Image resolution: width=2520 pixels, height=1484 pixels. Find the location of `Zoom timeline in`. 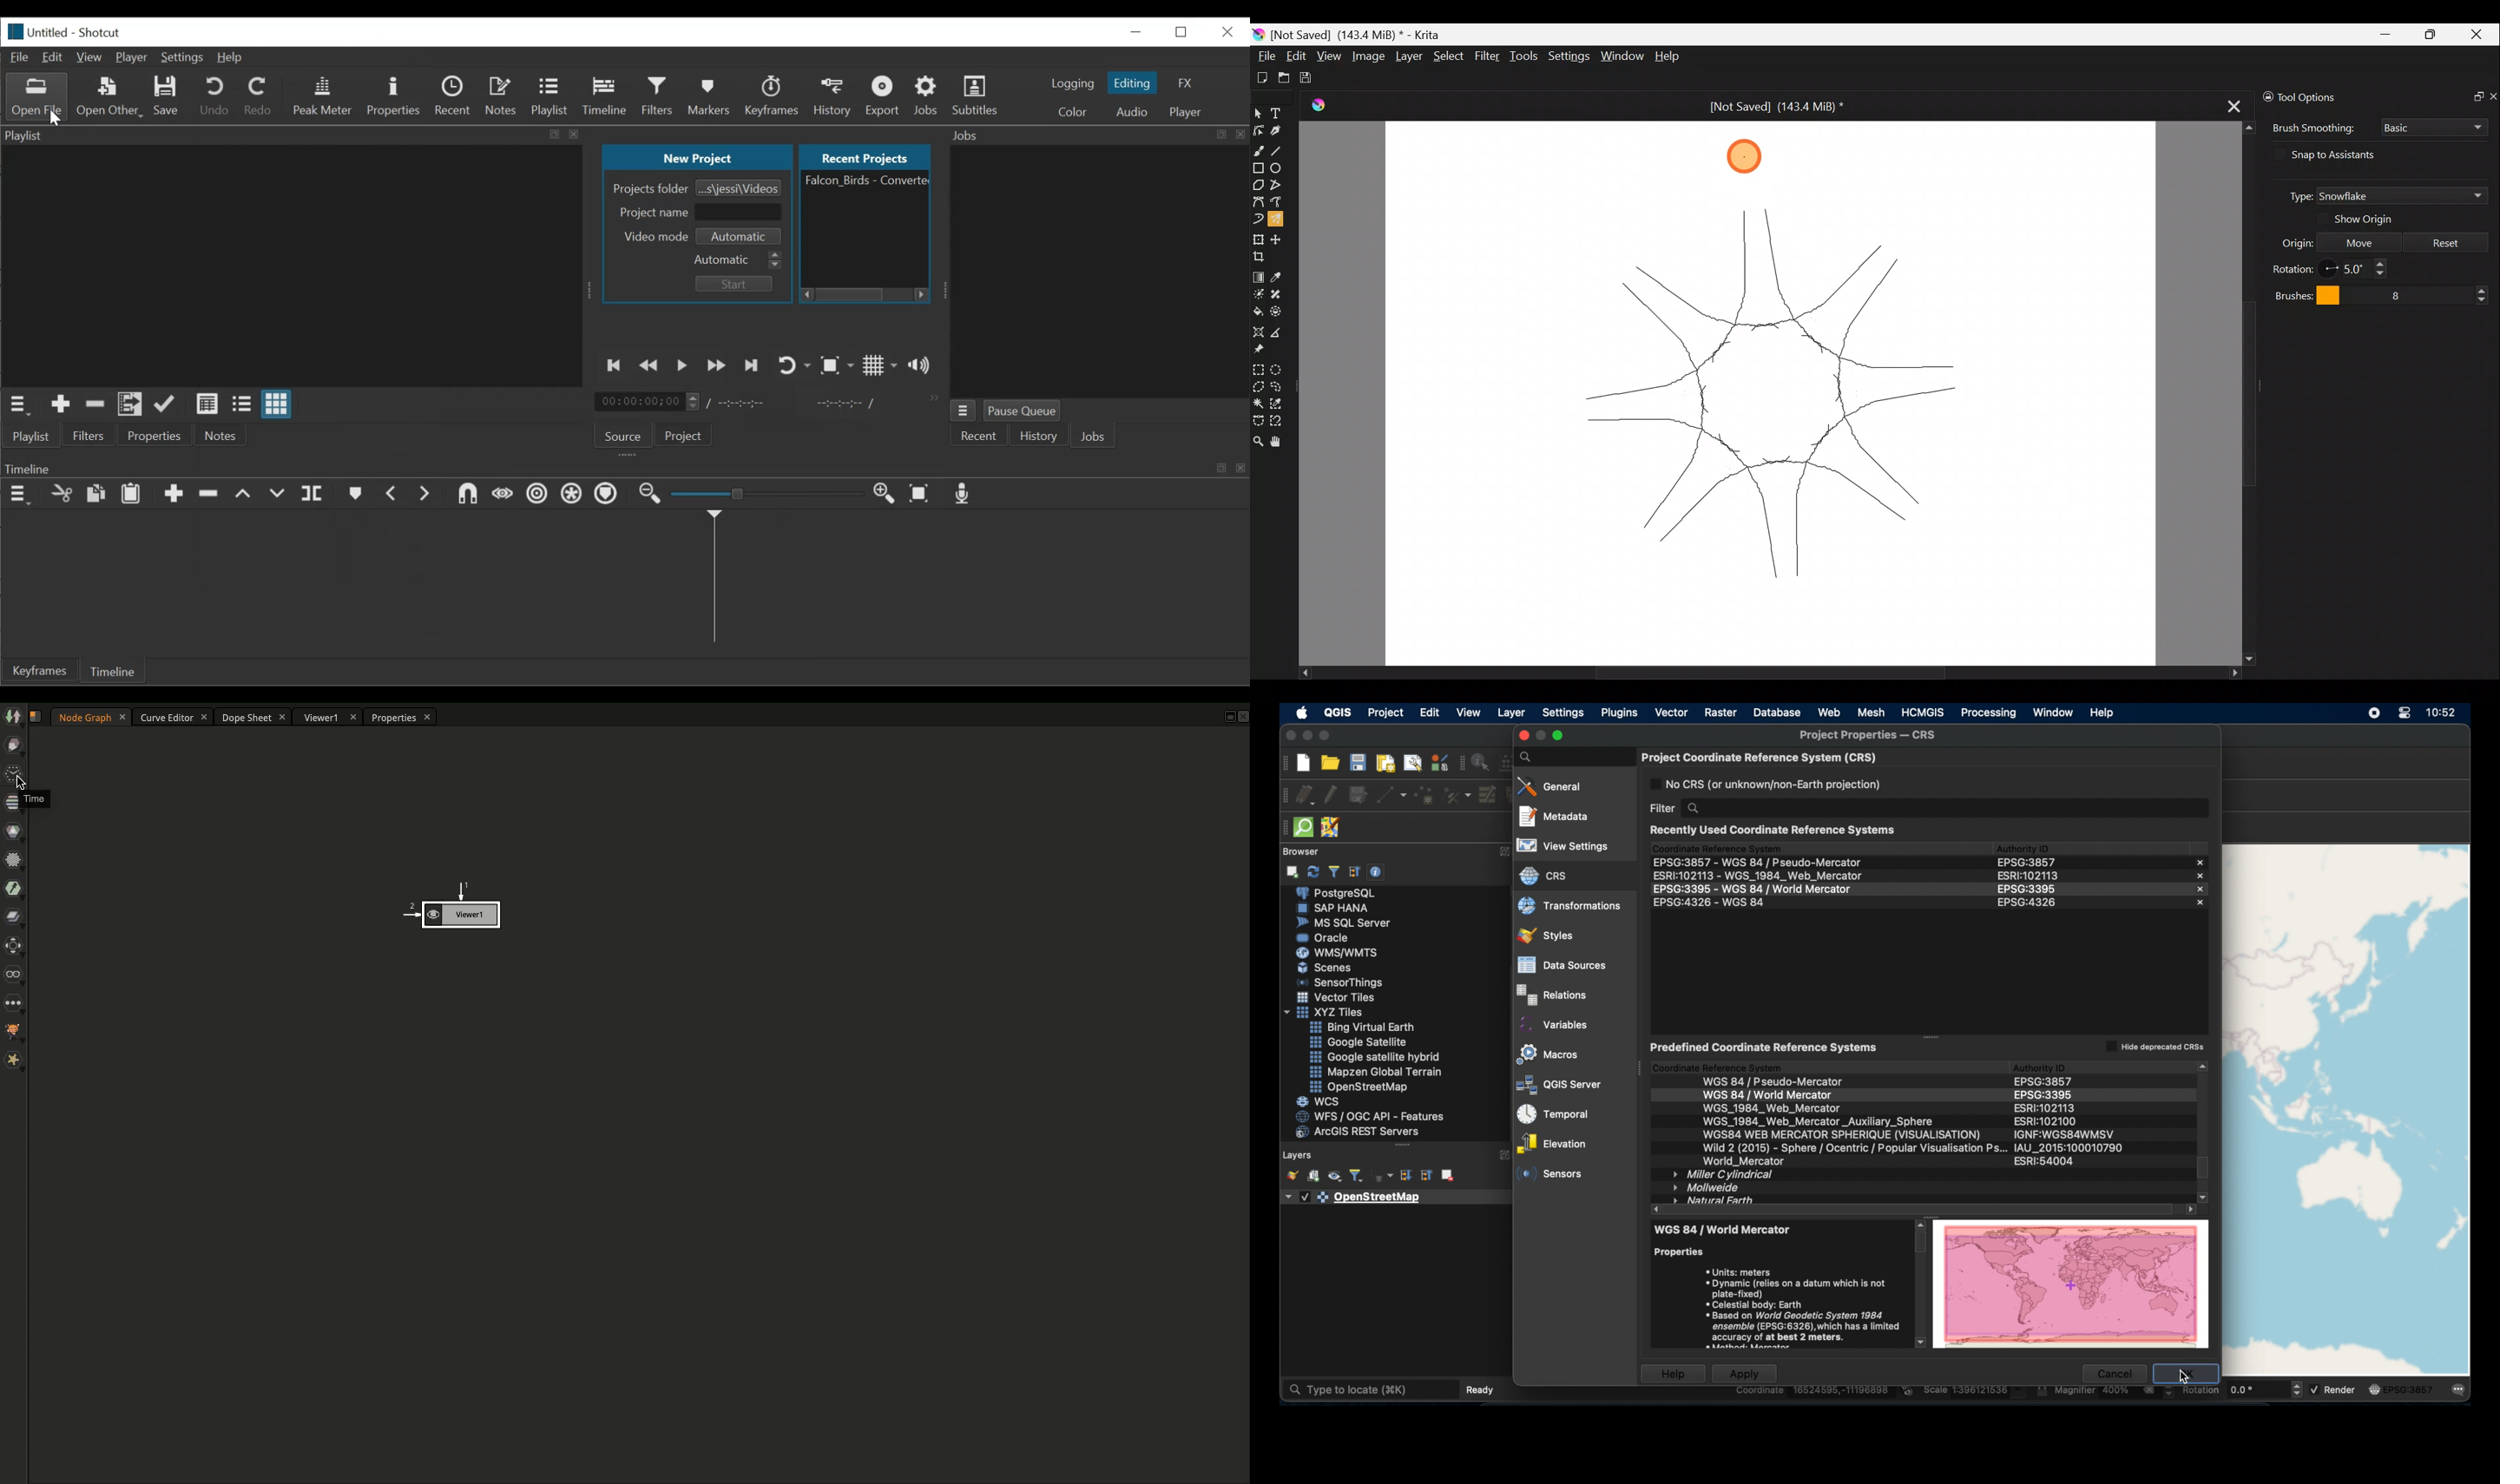

Zoom timeline in is located at coordinates (882, 495).